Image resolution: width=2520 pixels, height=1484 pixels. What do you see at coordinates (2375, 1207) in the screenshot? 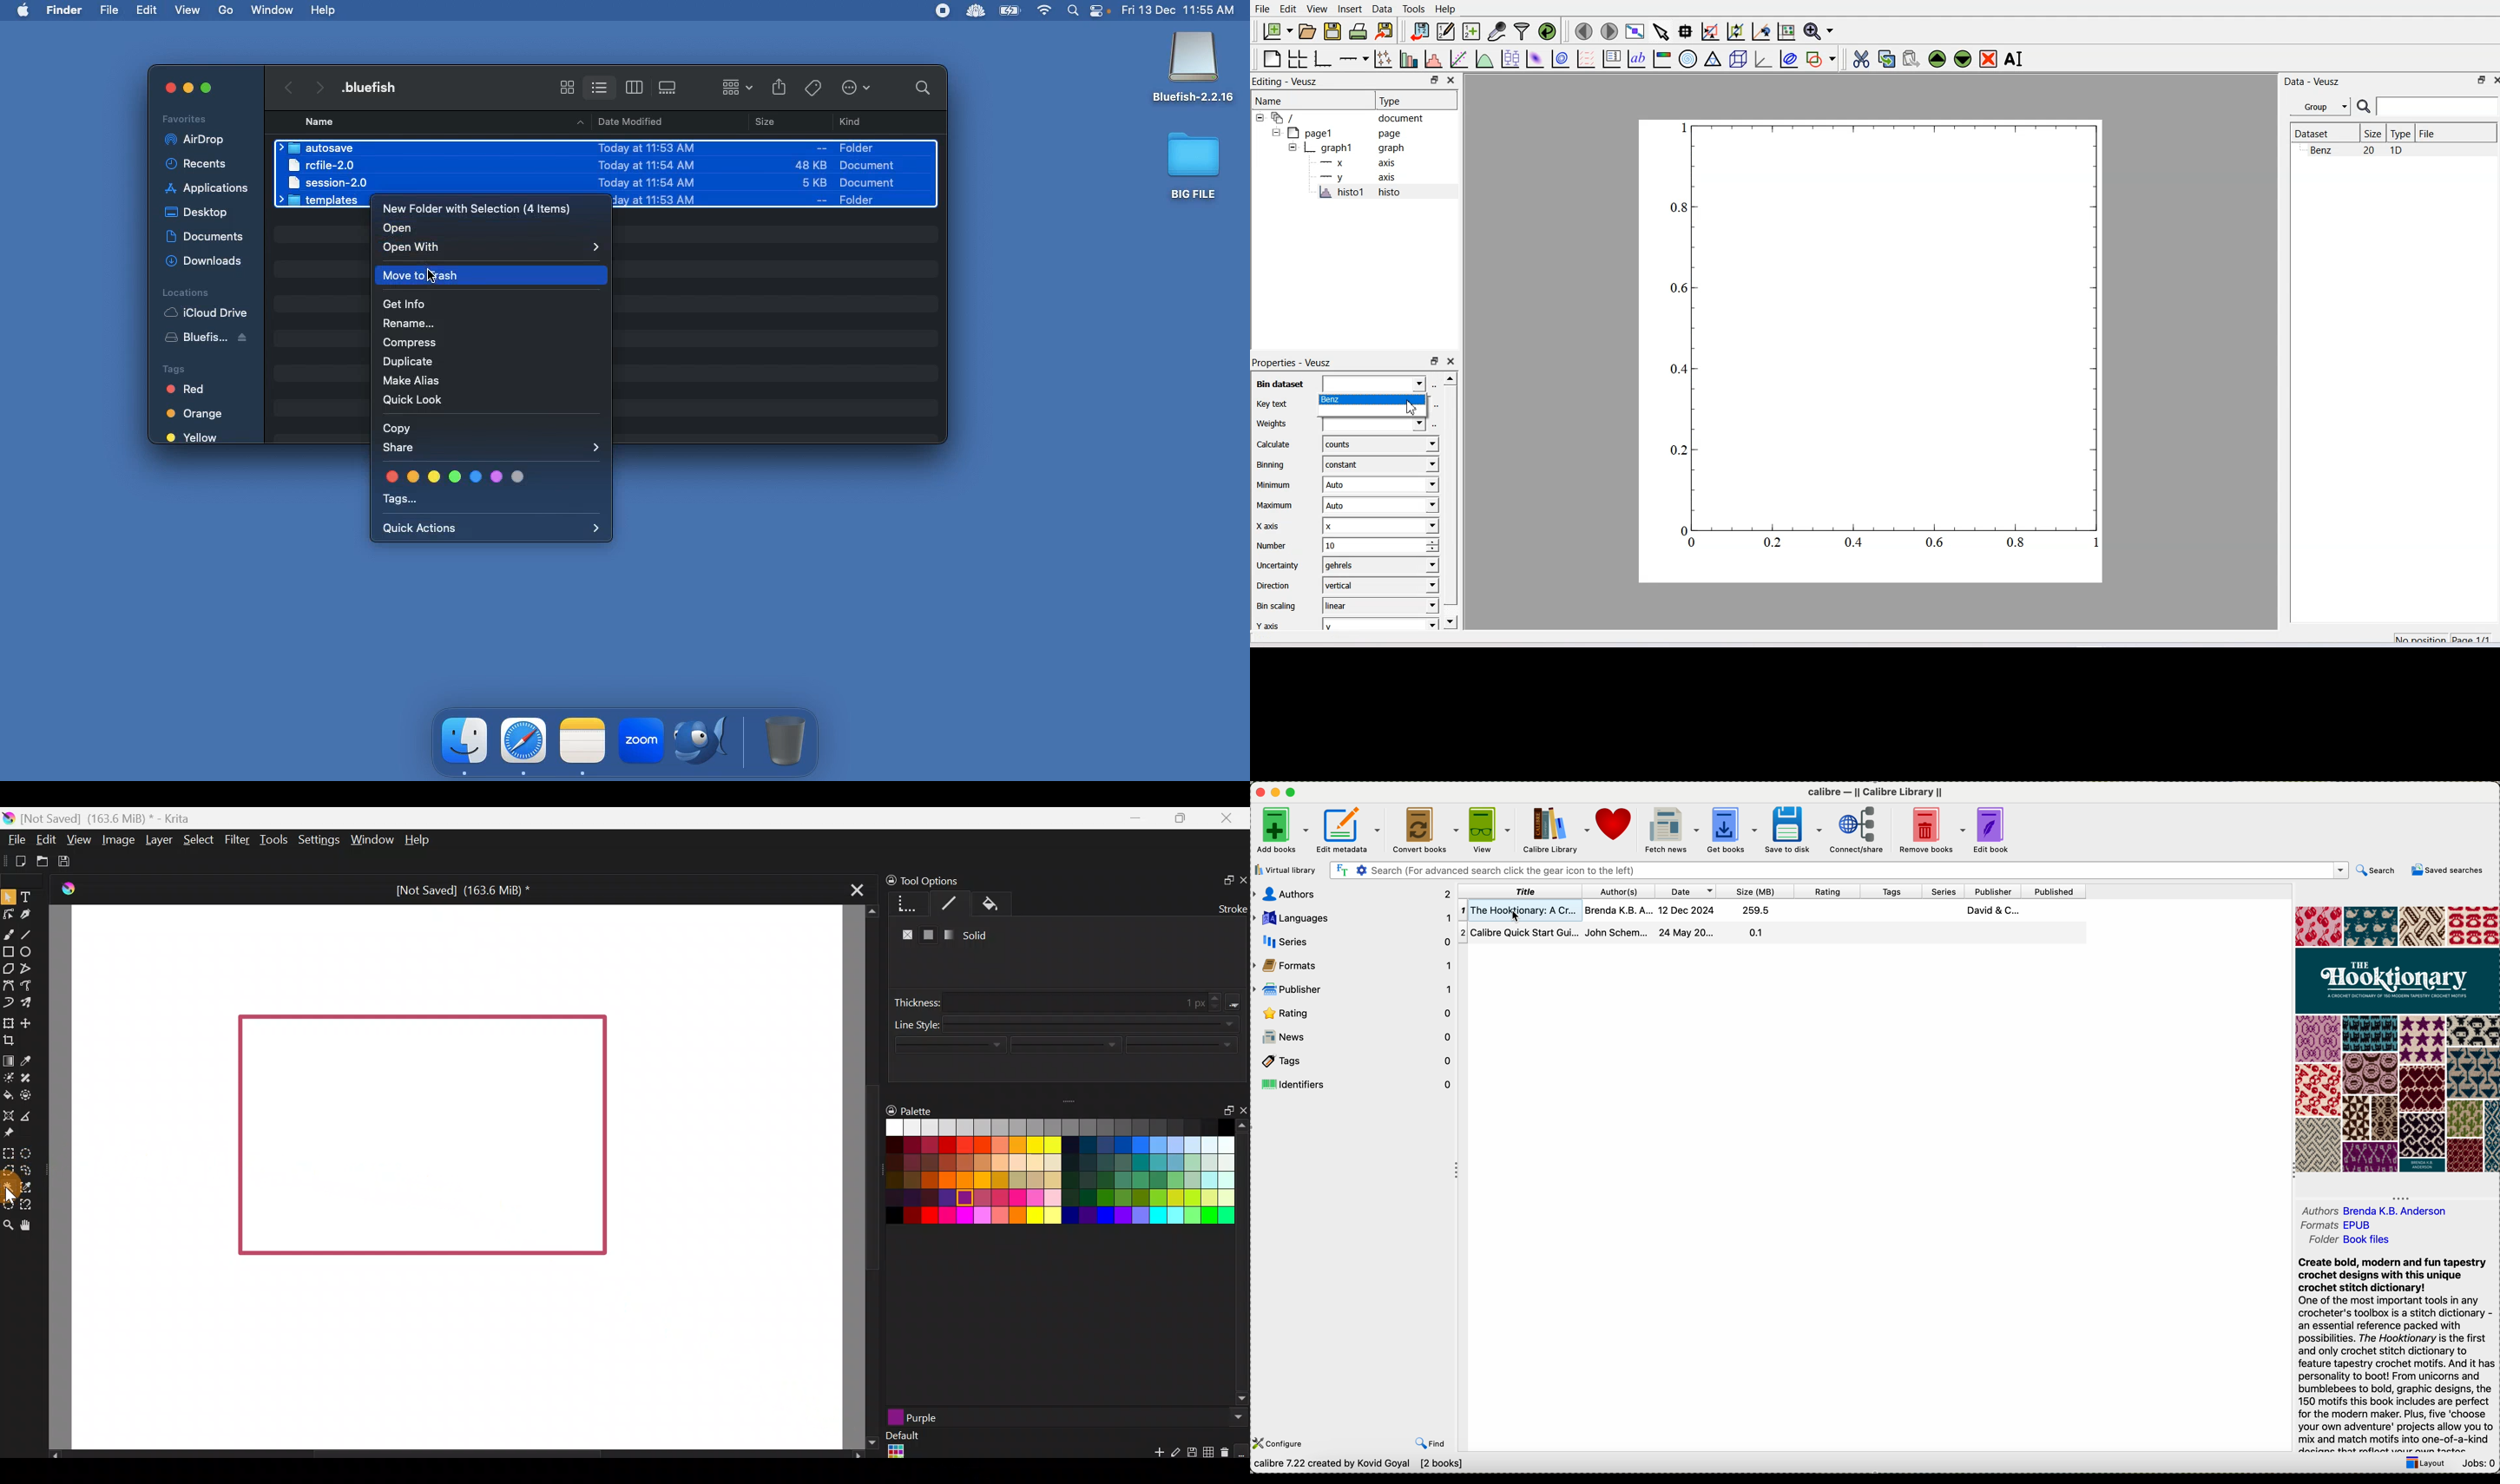
I see `authors` at bounding box center [2375, 1207].